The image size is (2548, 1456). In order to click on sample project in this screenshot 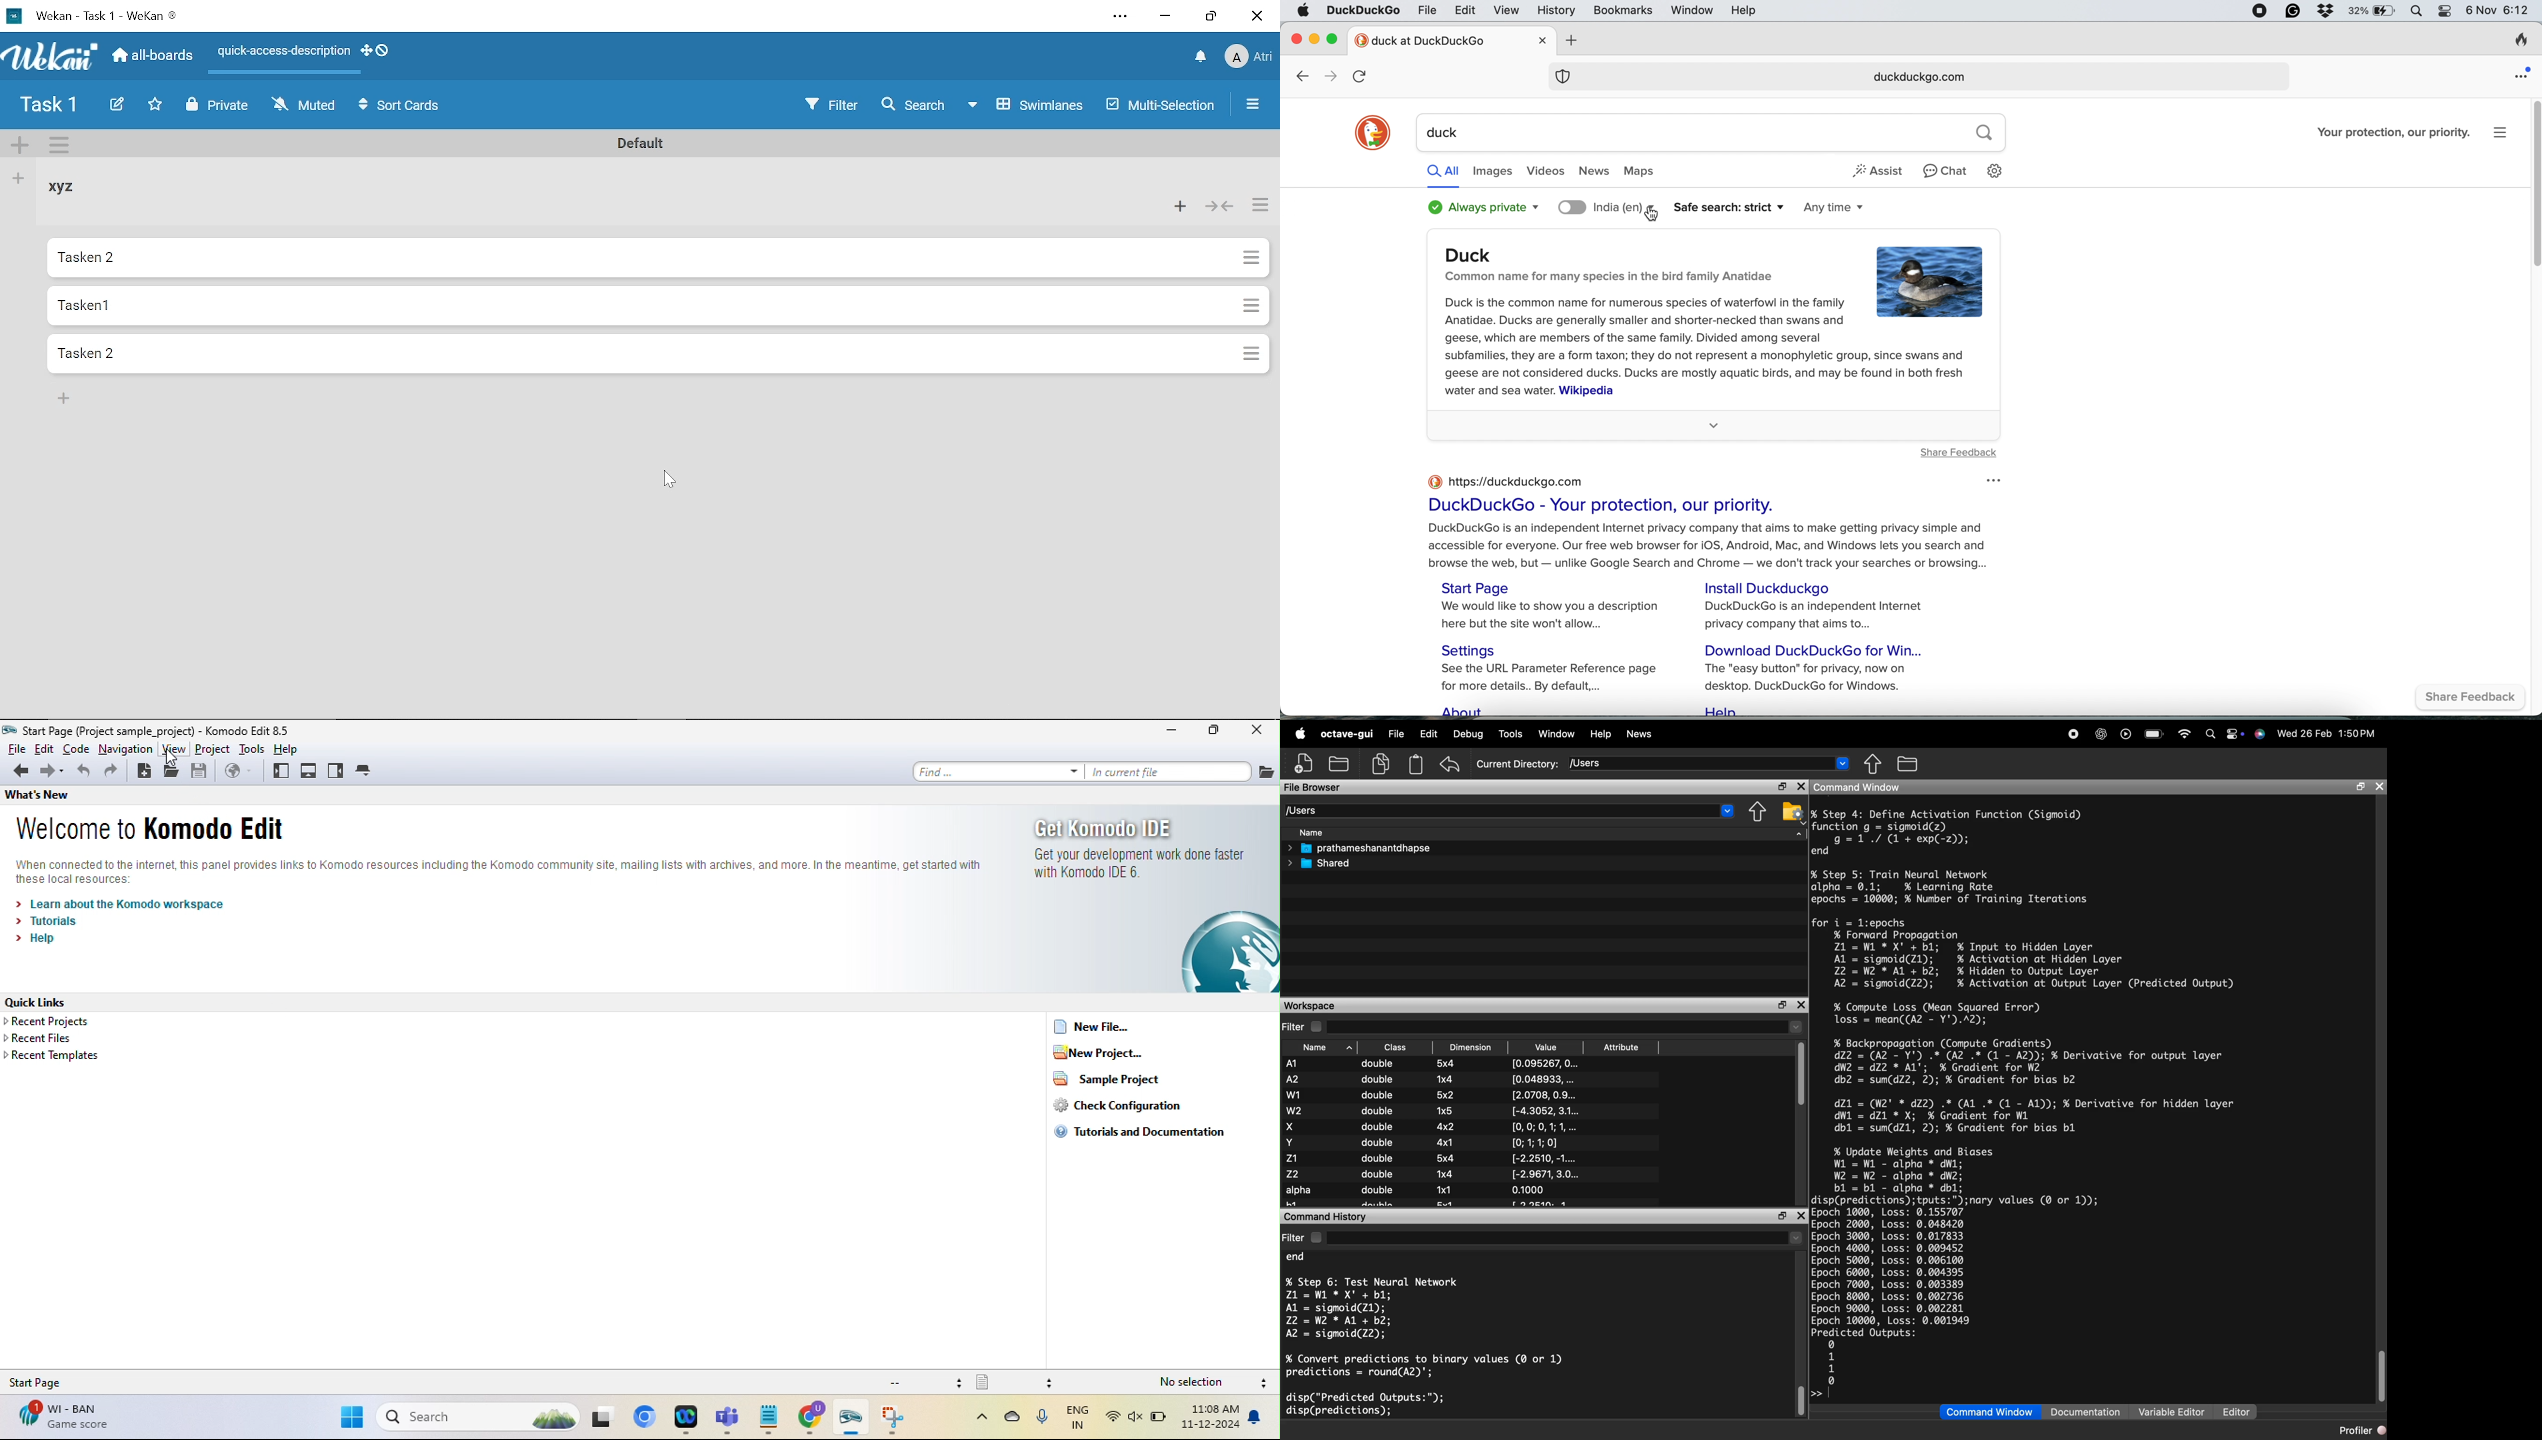, I will do `click(1116, 1079)`.